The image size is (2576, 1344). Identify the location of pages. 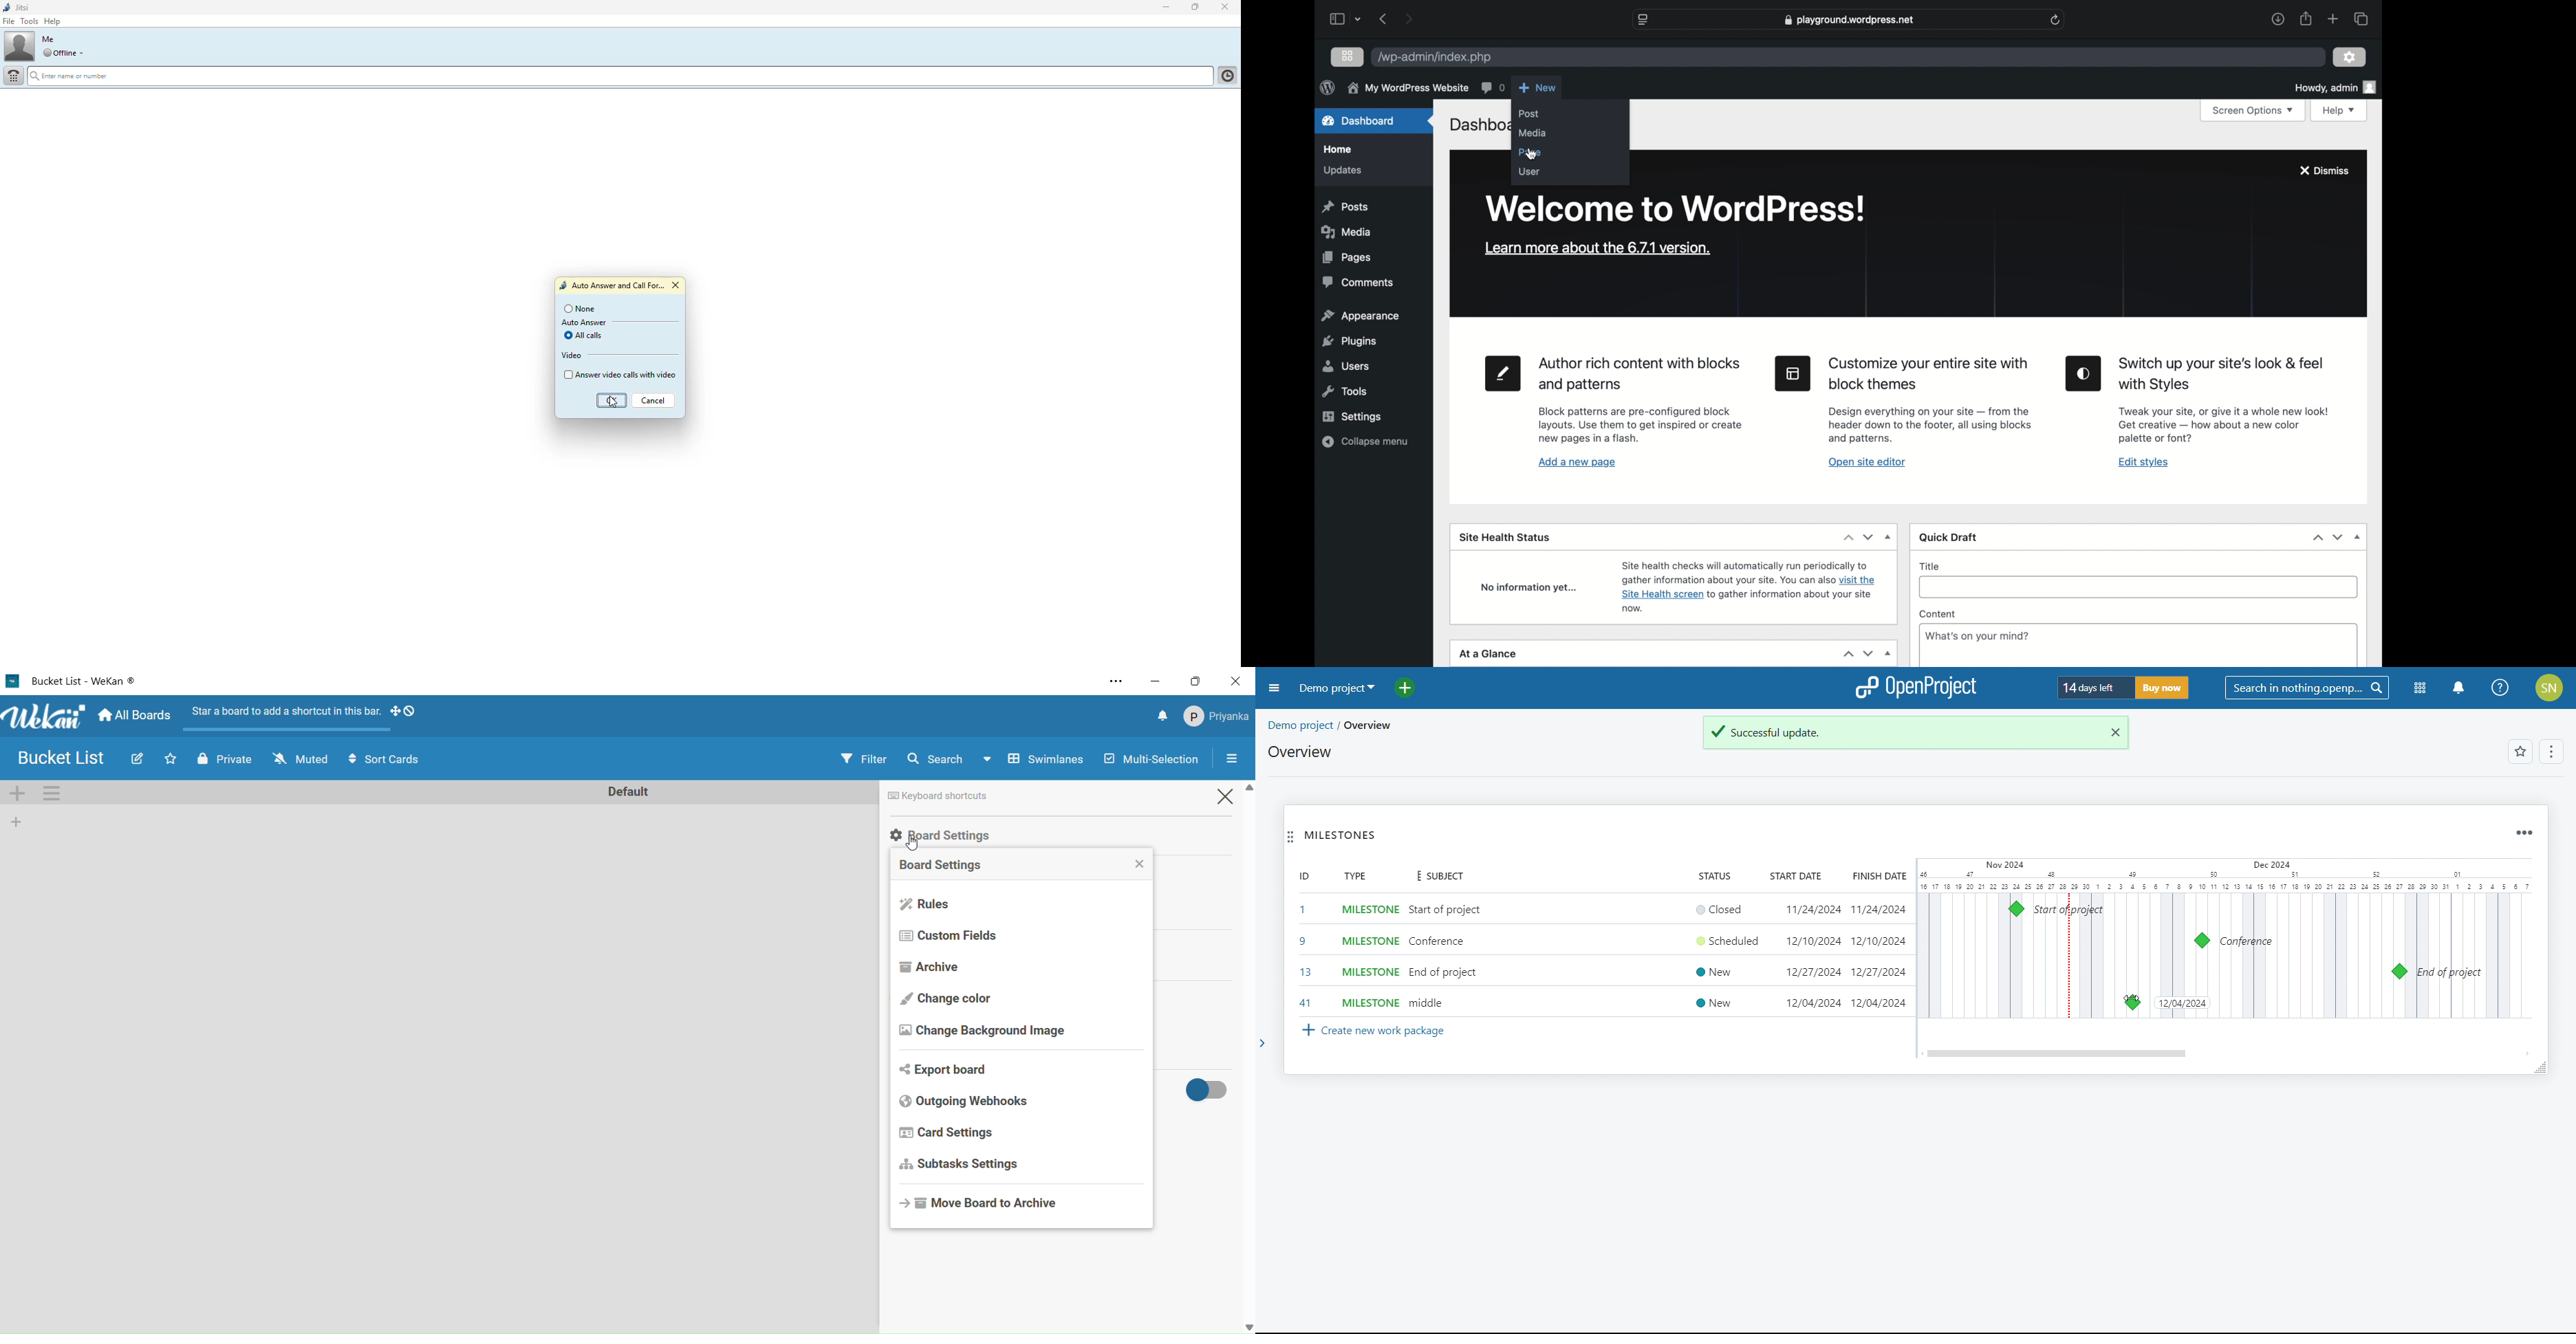
(1347, 258).